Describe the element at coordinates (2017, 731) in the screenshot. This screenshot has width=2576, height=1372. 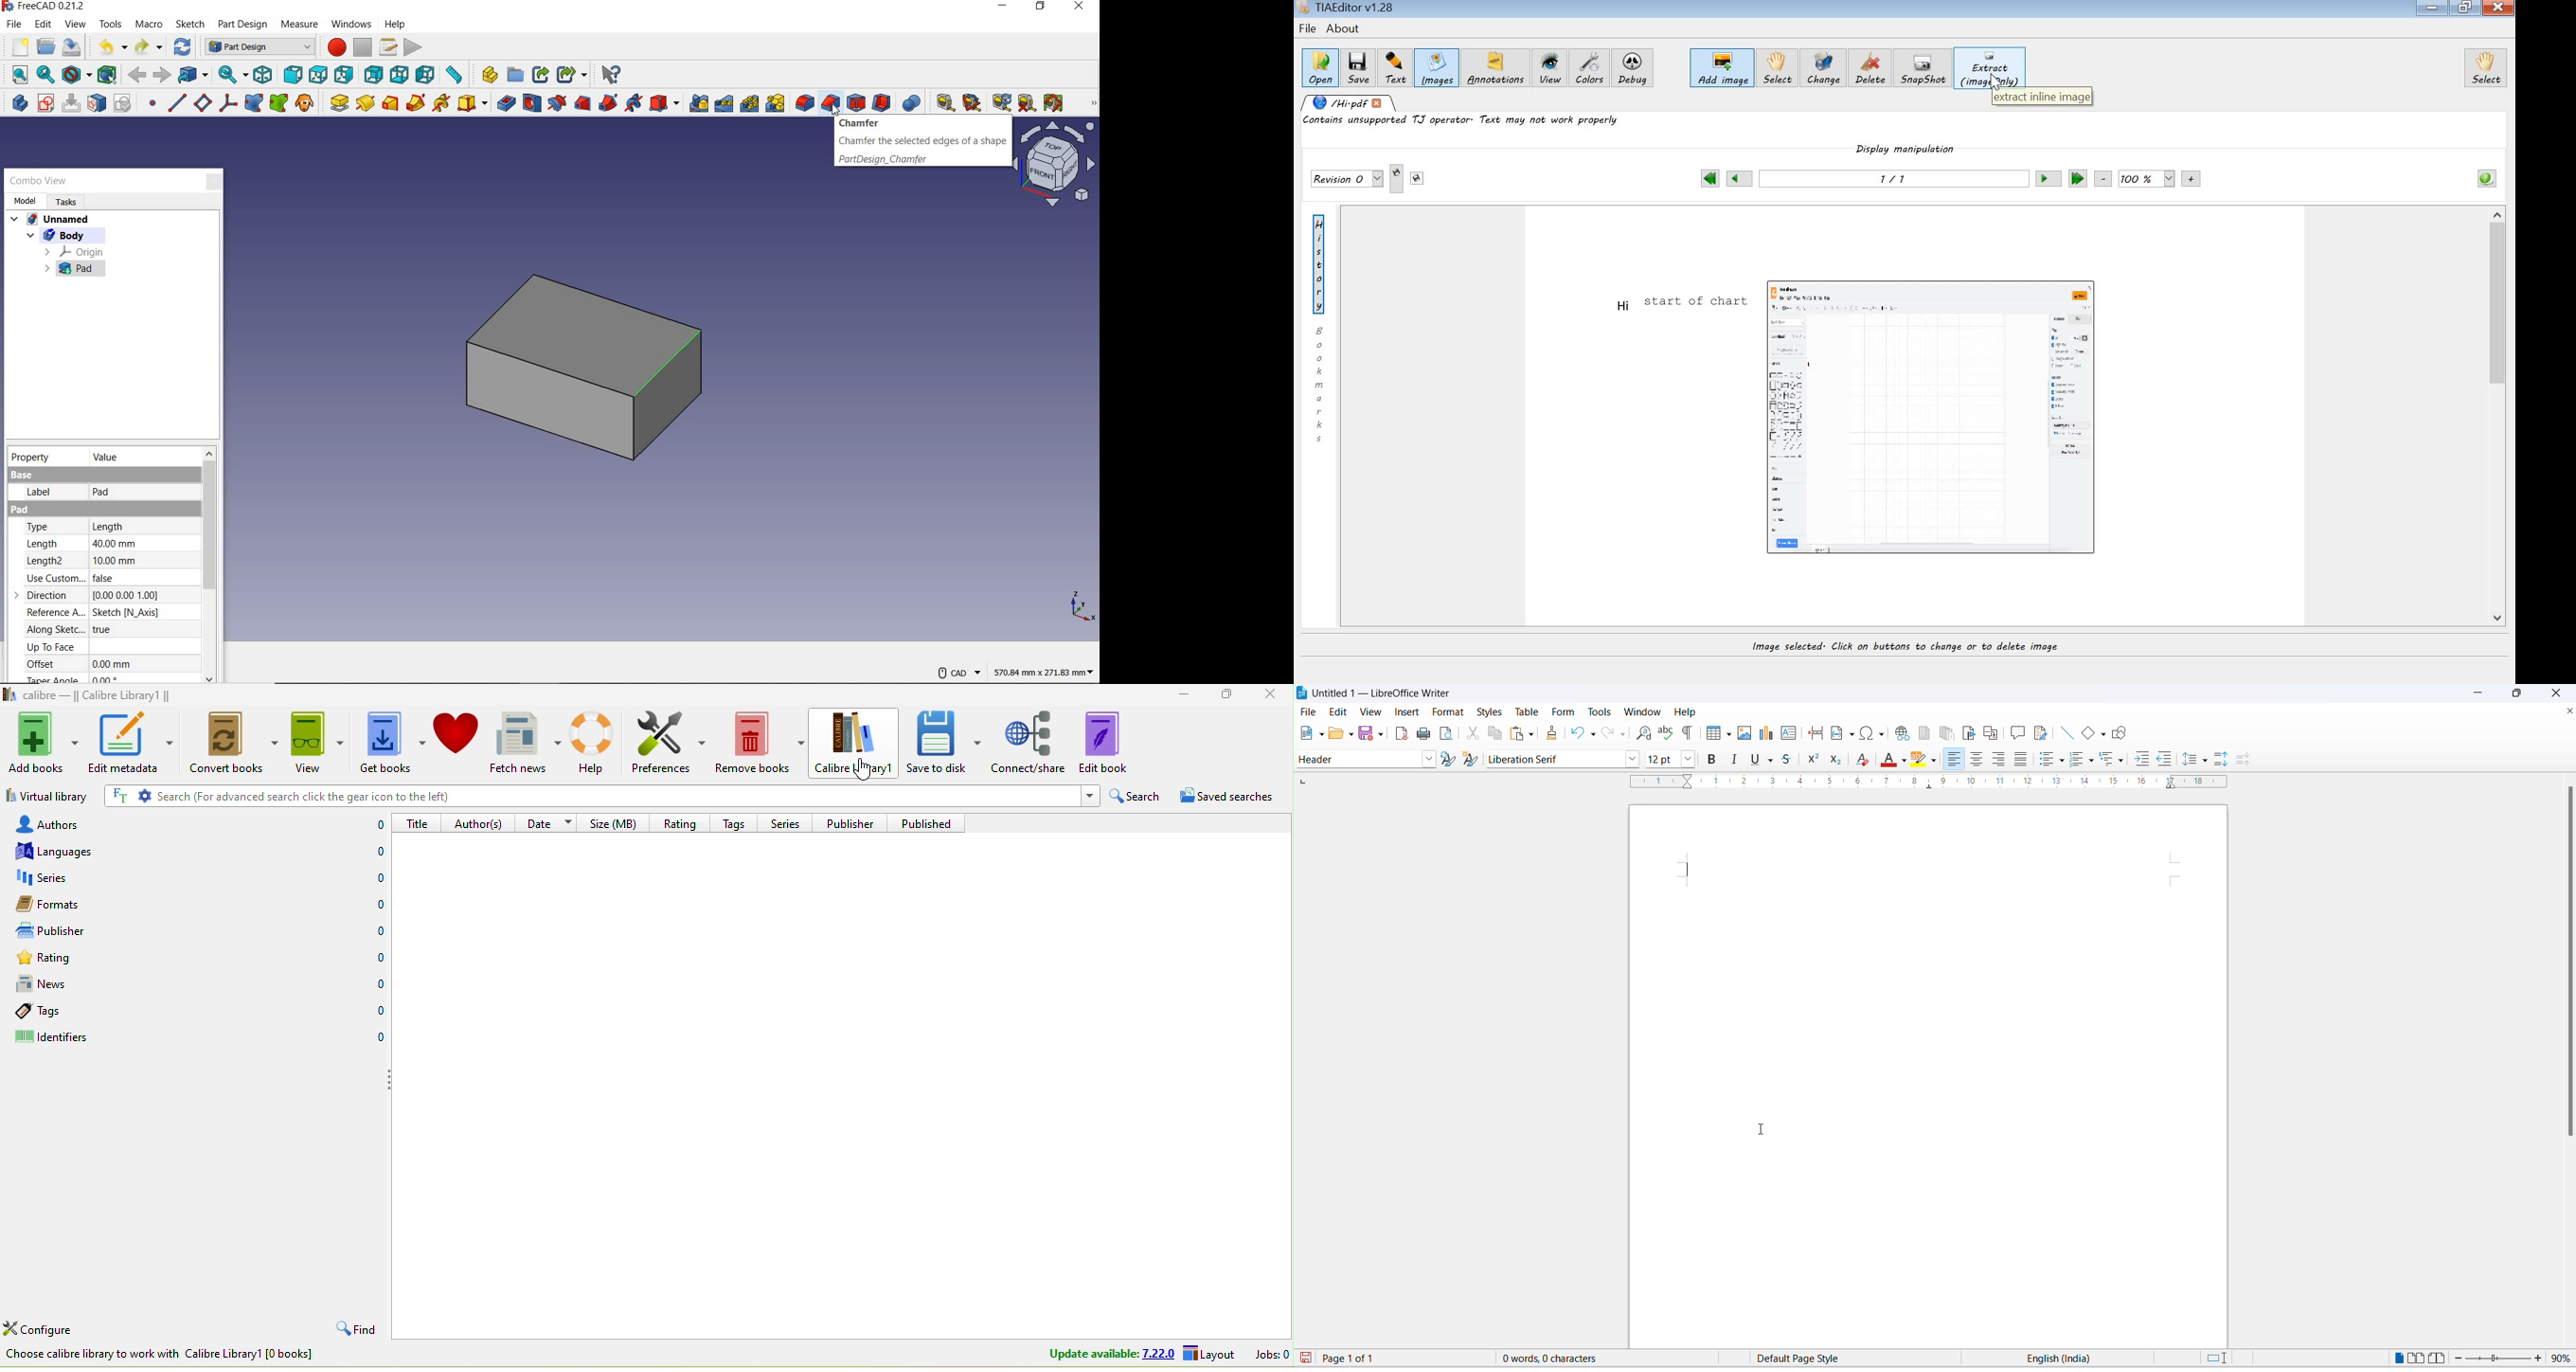
I see `insert comments` at that location.